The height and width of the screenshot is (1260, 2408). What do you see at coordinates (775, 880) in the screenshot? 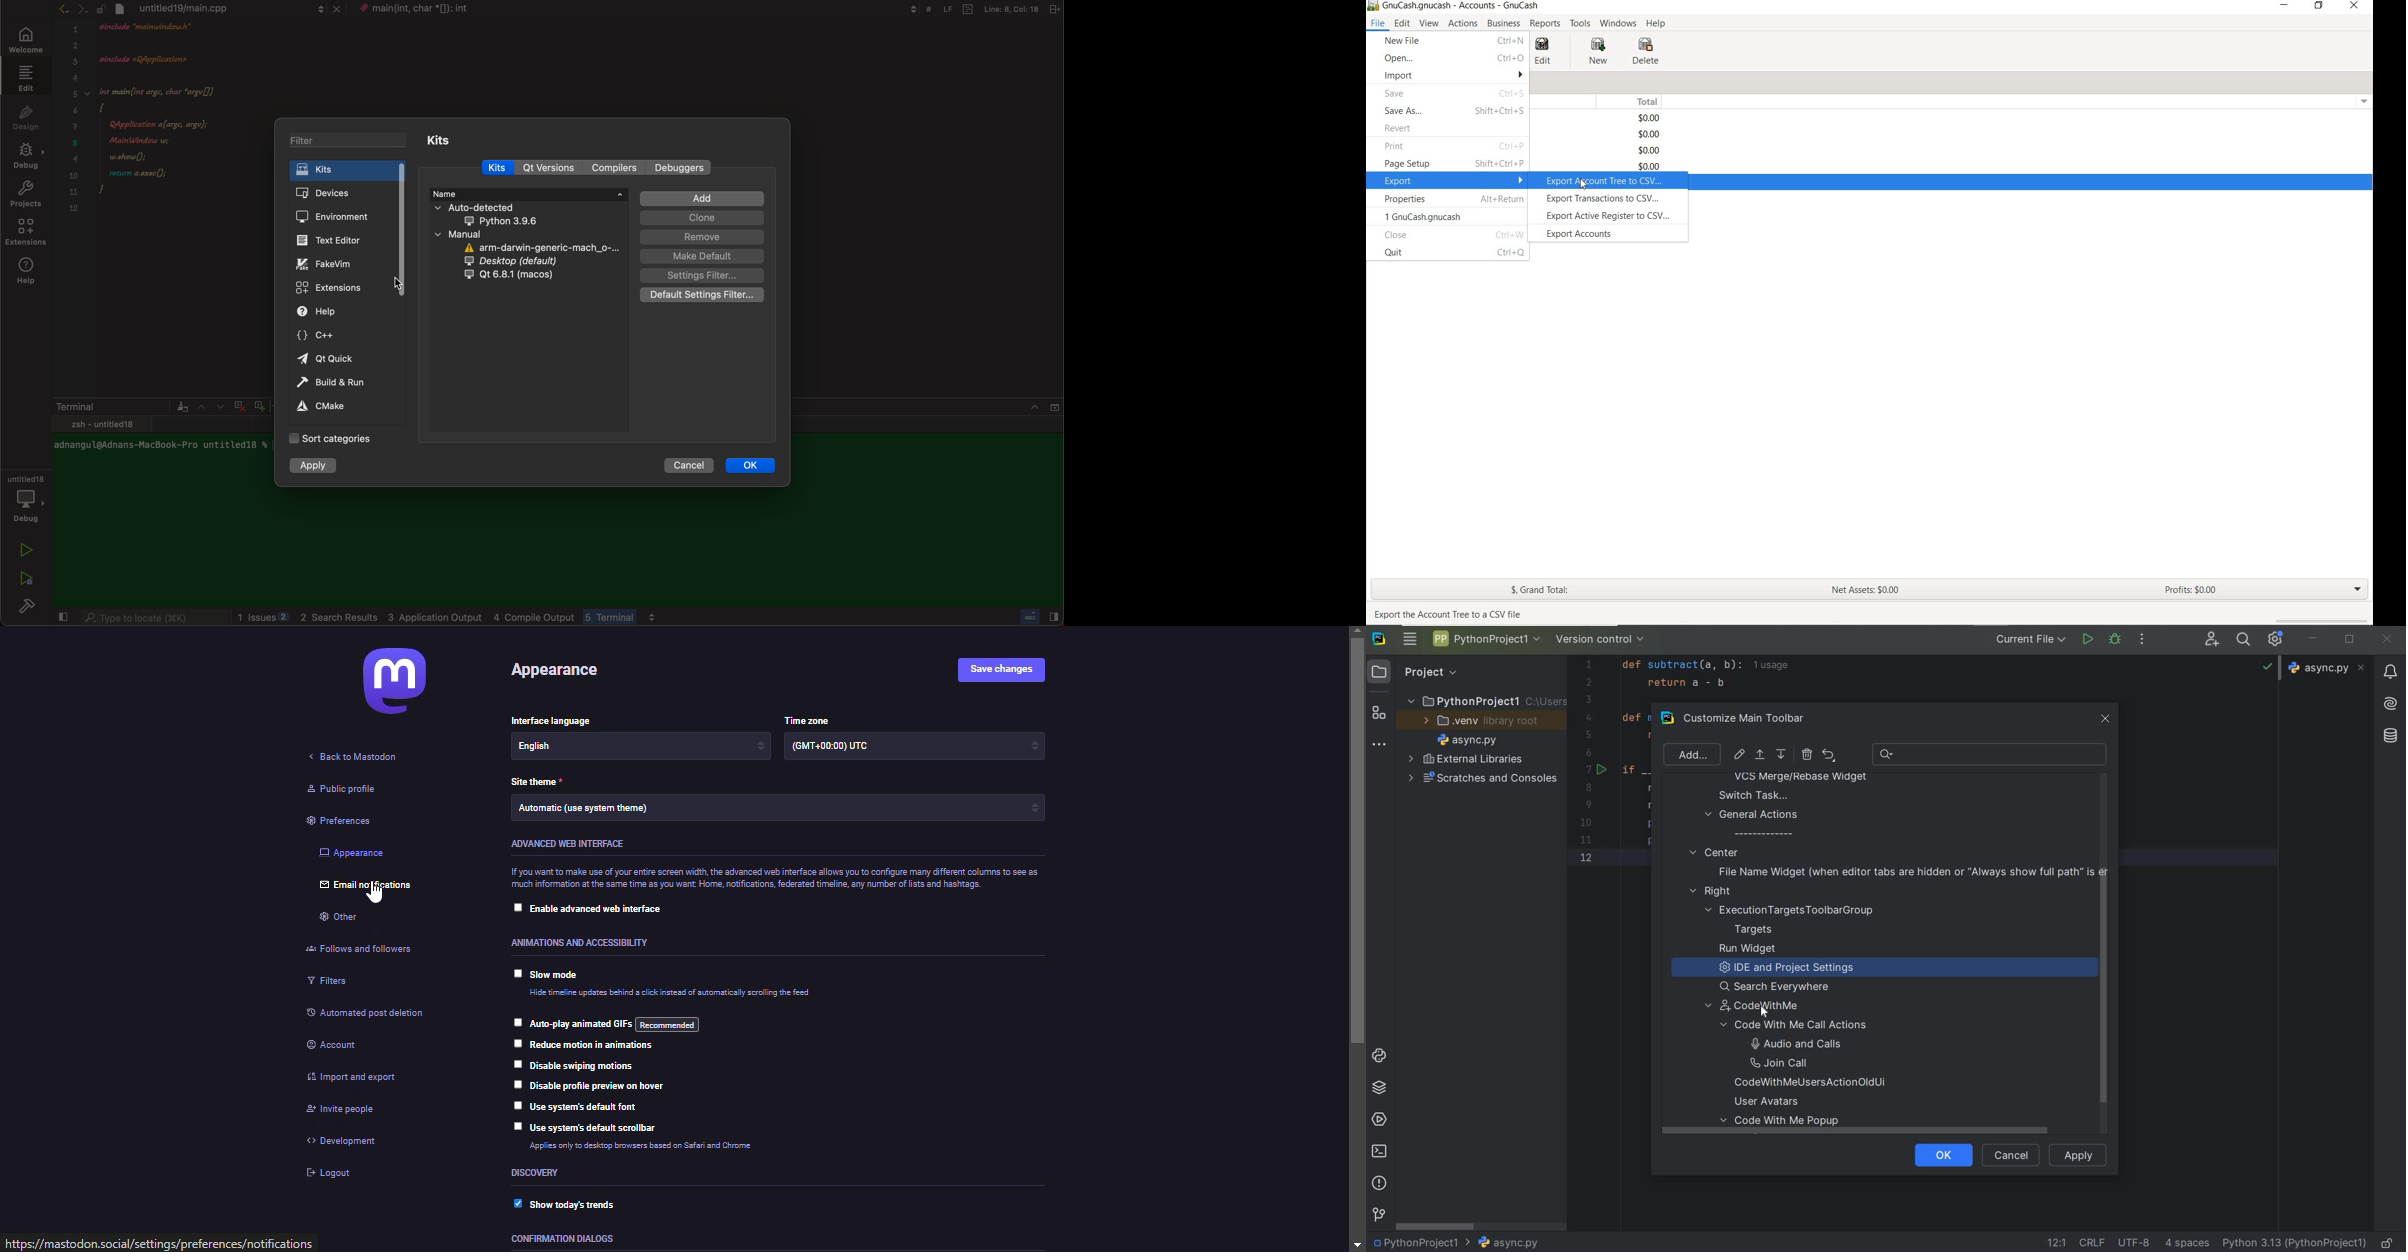
I see `info` at bounding box center [775, 880].